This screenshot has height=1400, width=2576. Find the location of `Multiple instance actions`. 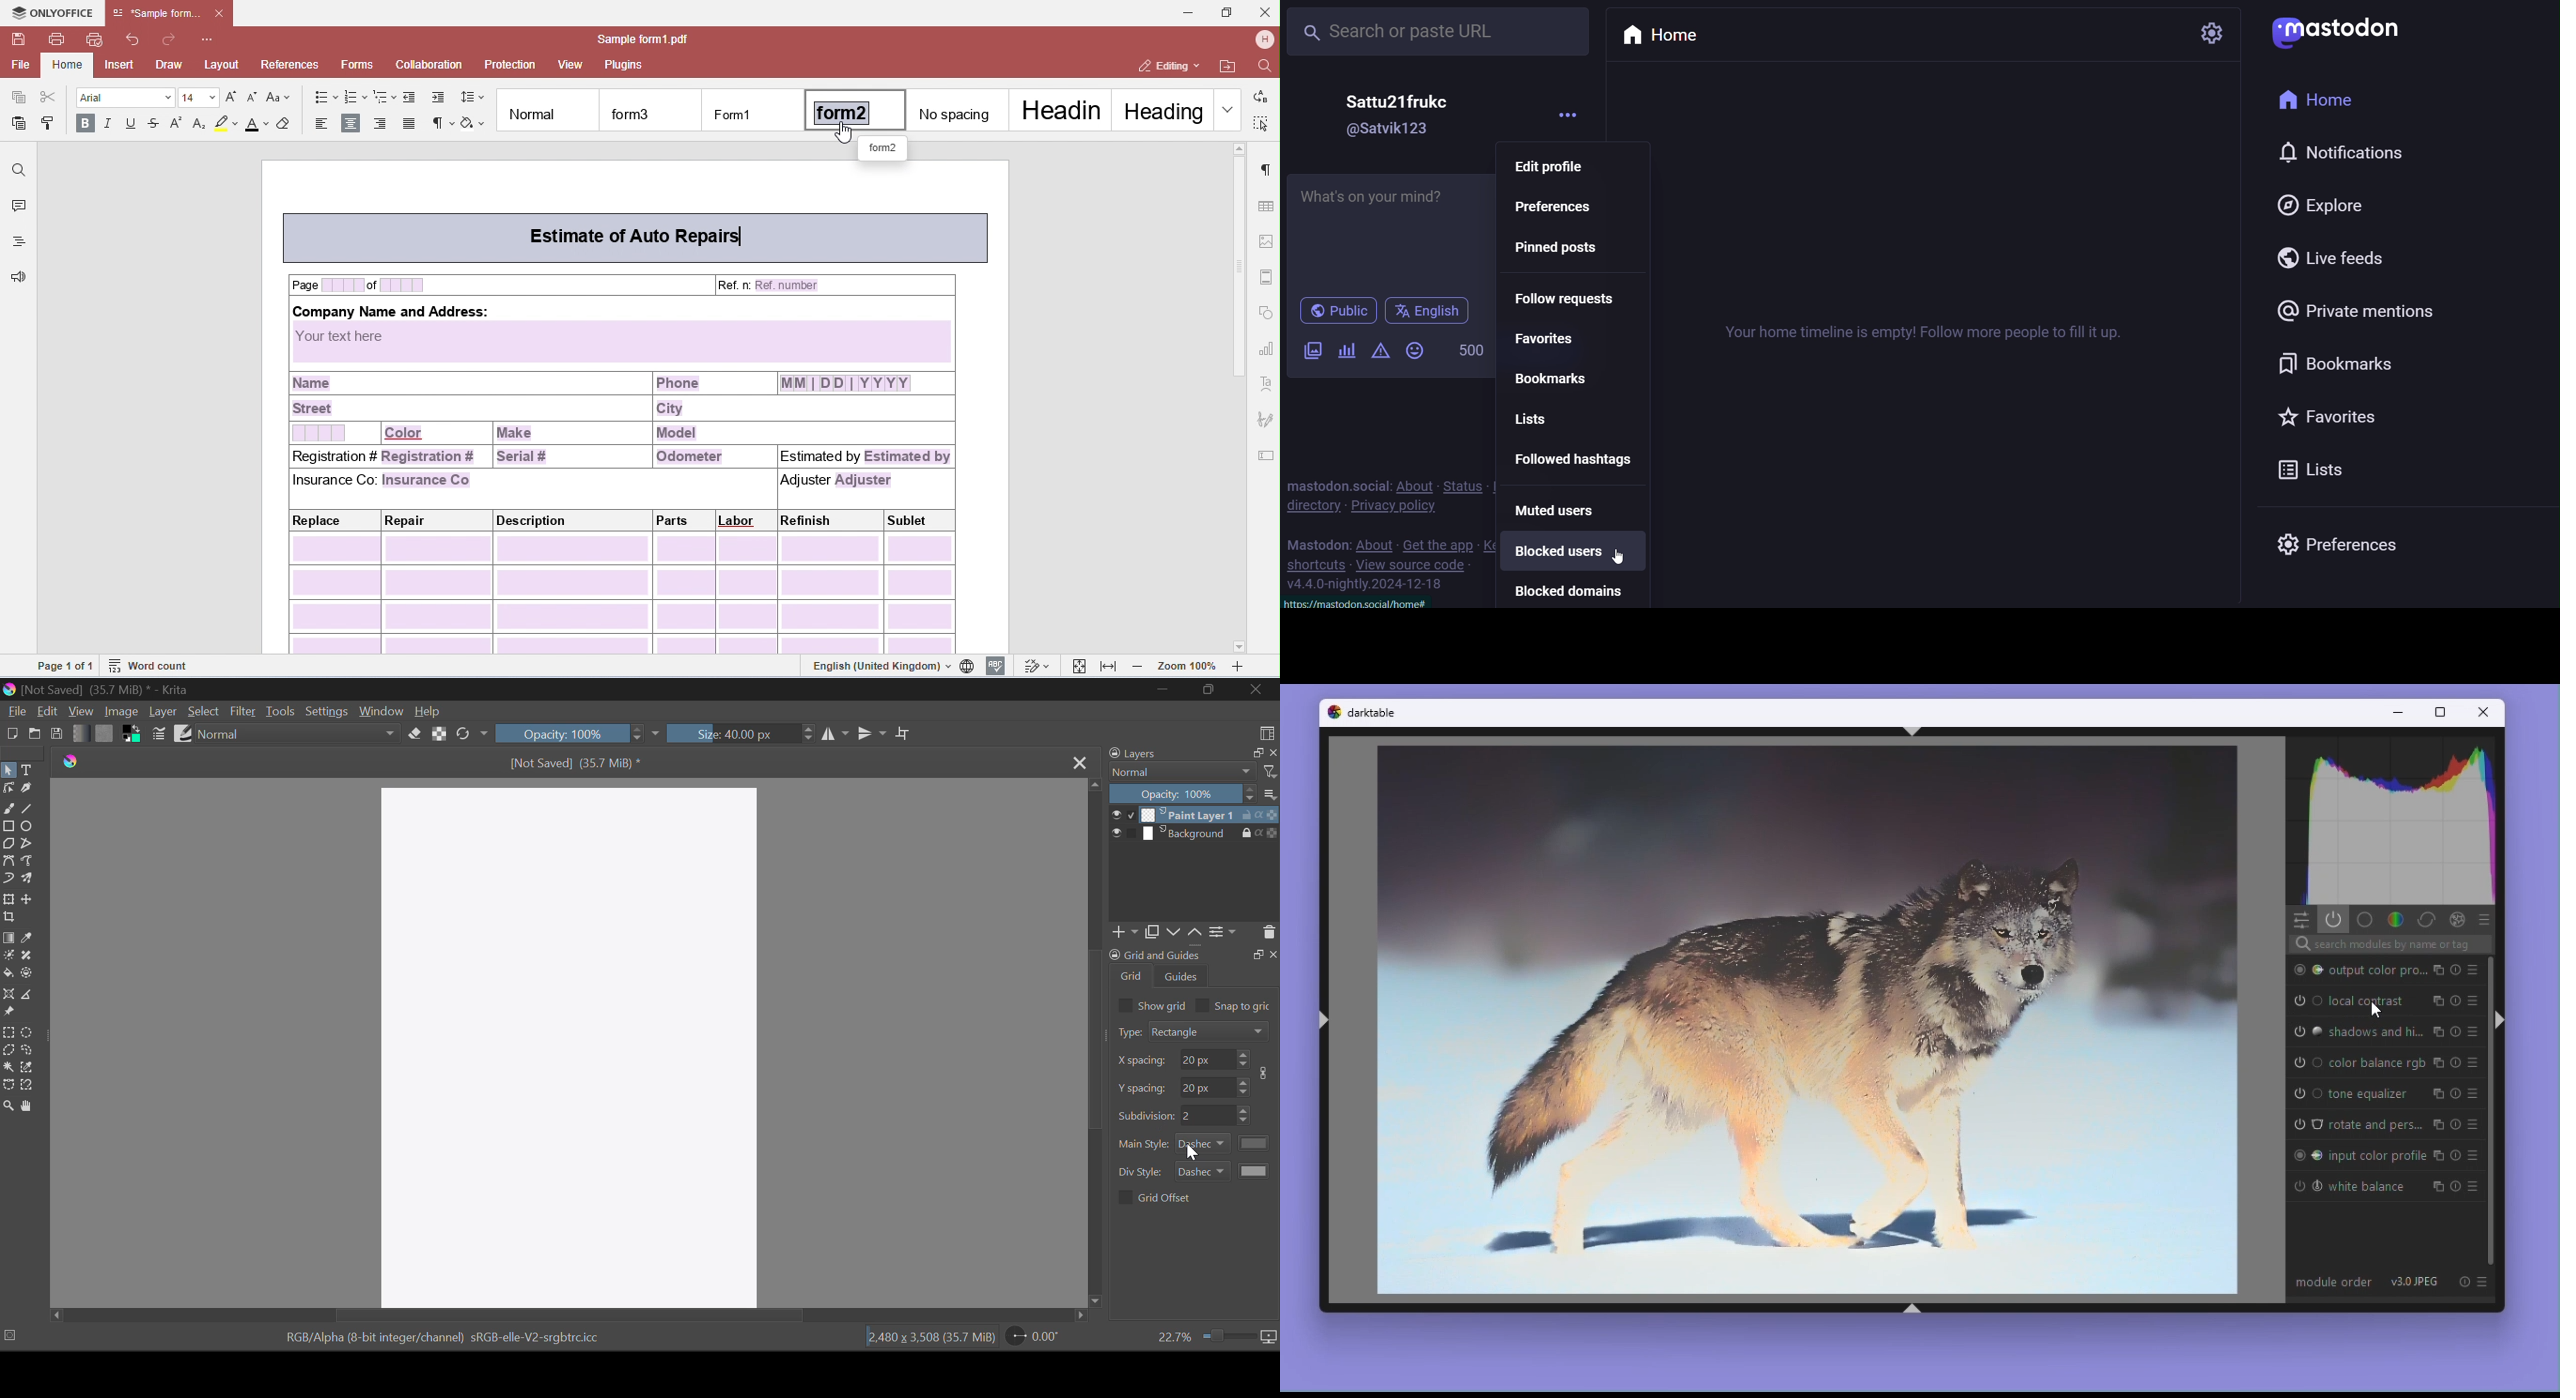

Multiple instance actions is located at coordinates (2437, 1119).